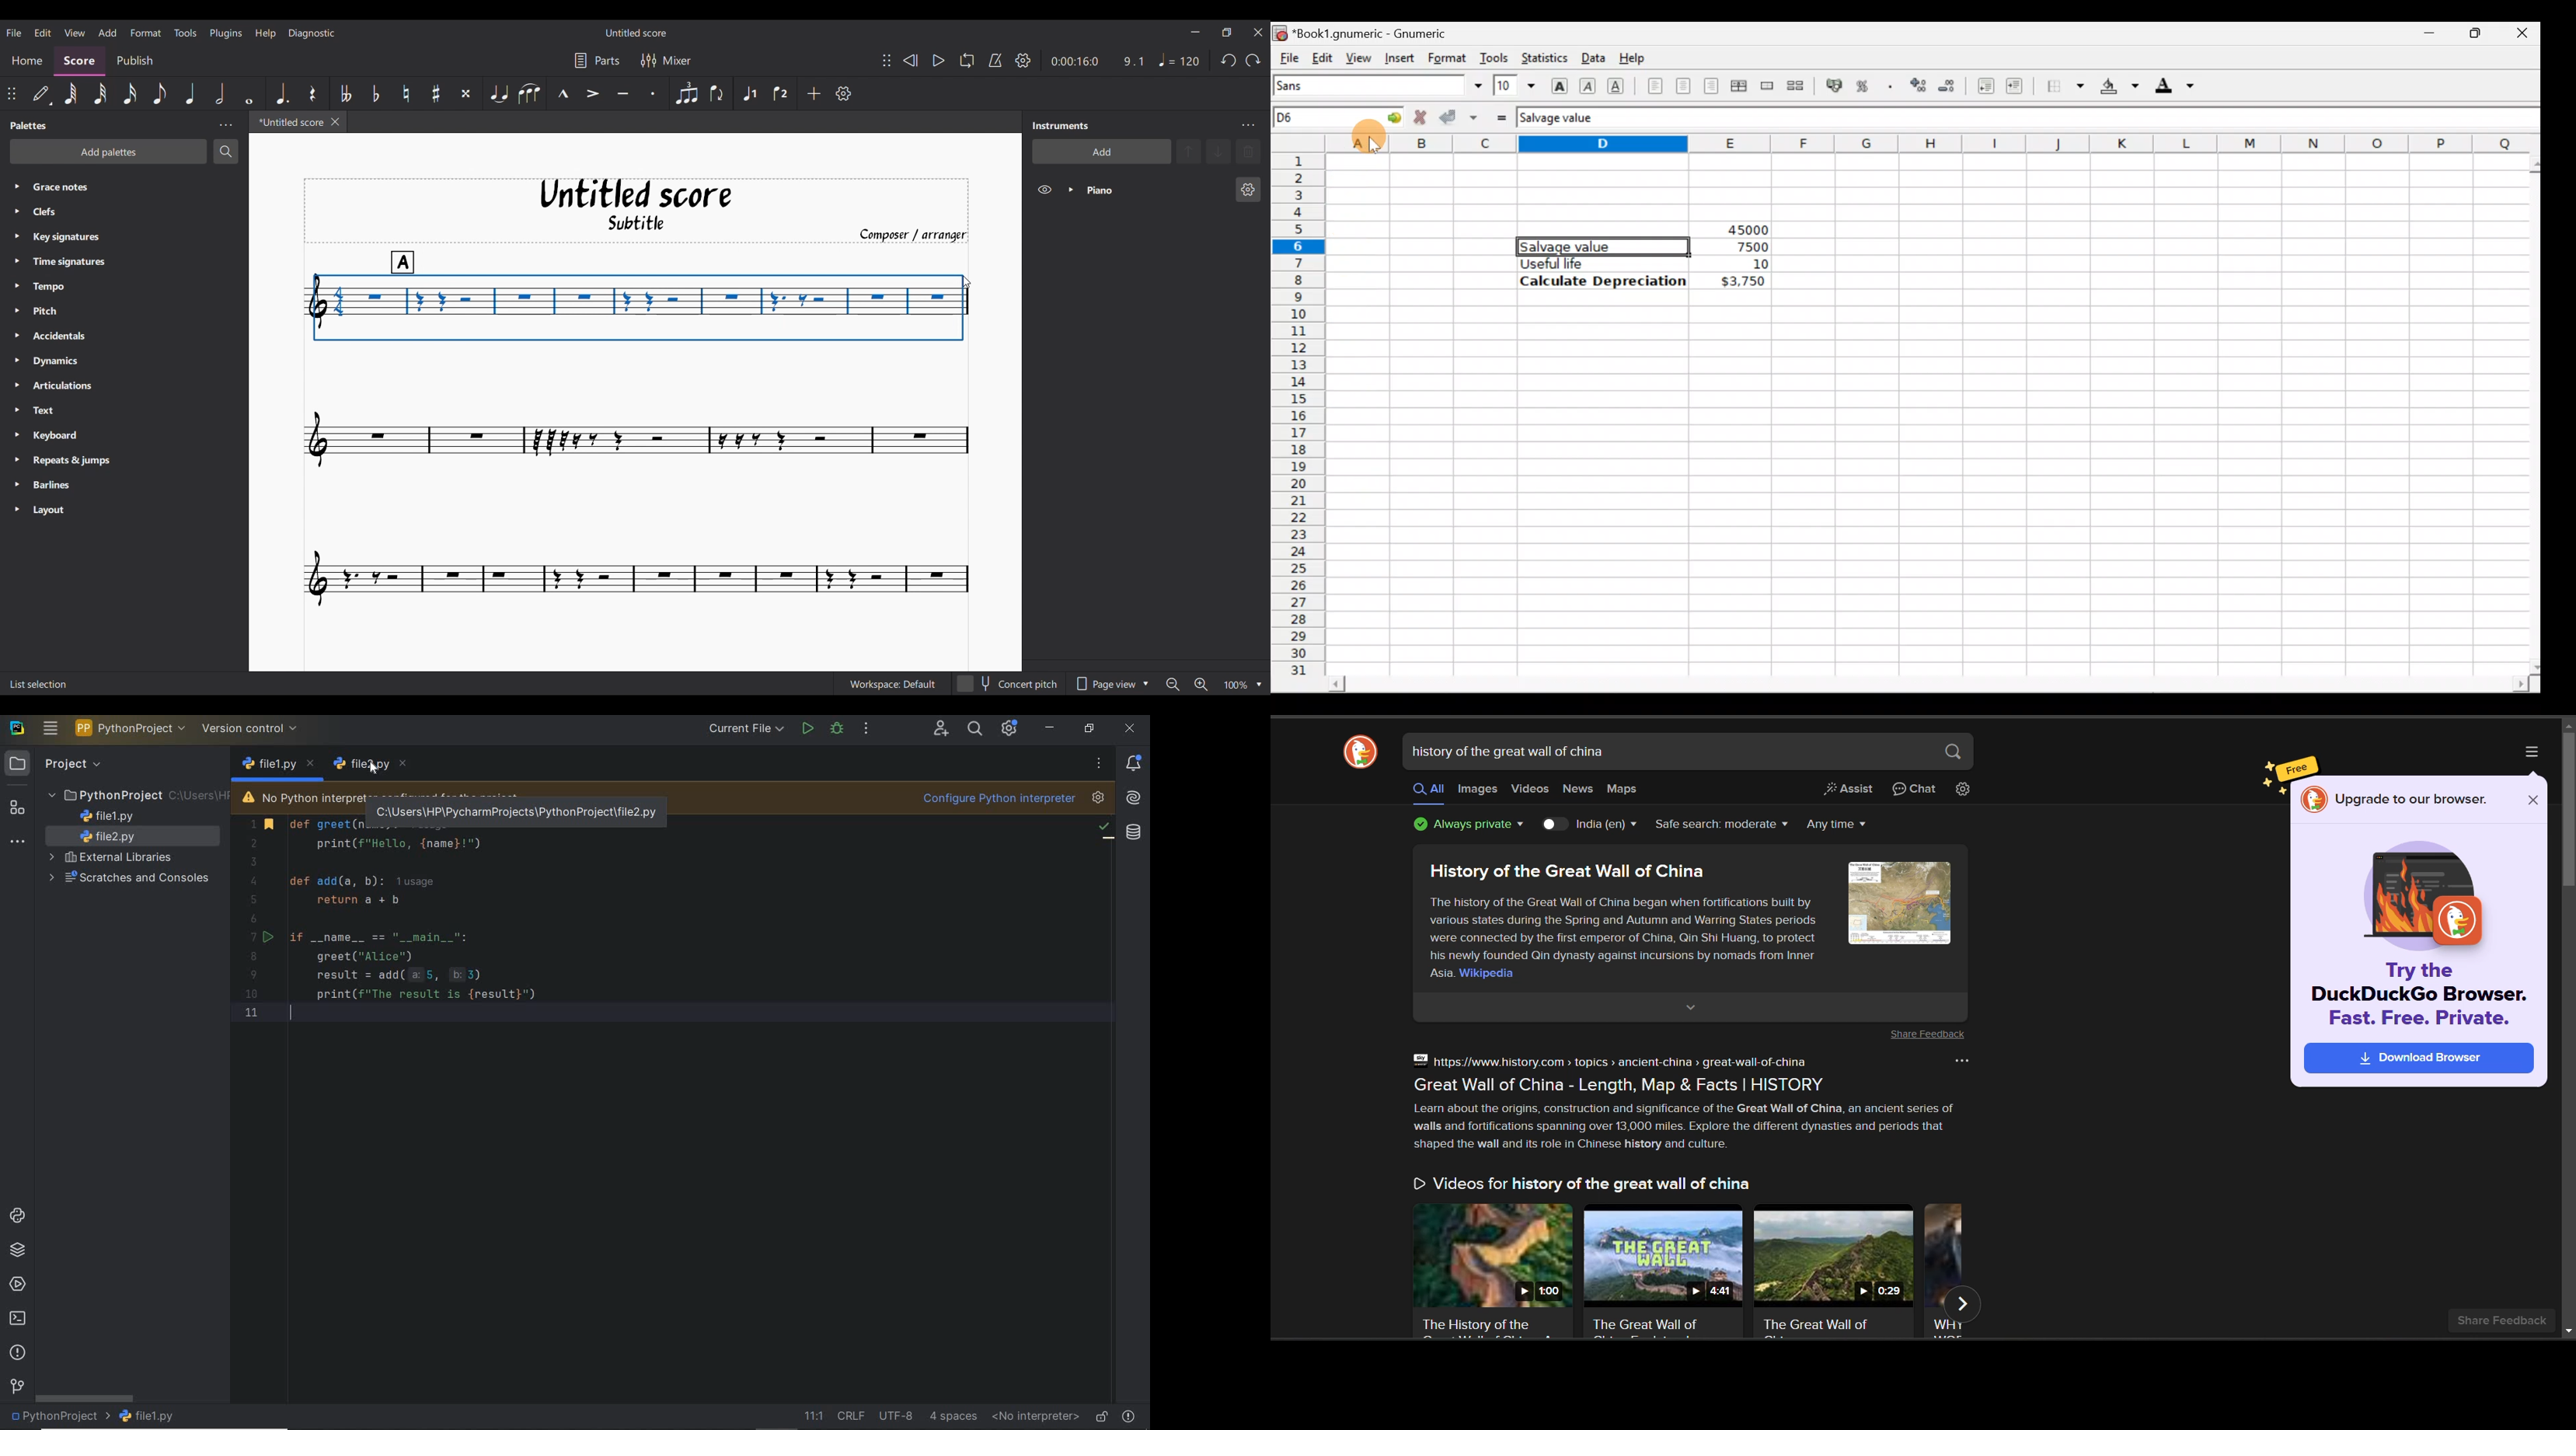  What do you see at coordinates (912, 234) in the screenshot?
I see `Composer/arranger` at bounding box center [912, 234].